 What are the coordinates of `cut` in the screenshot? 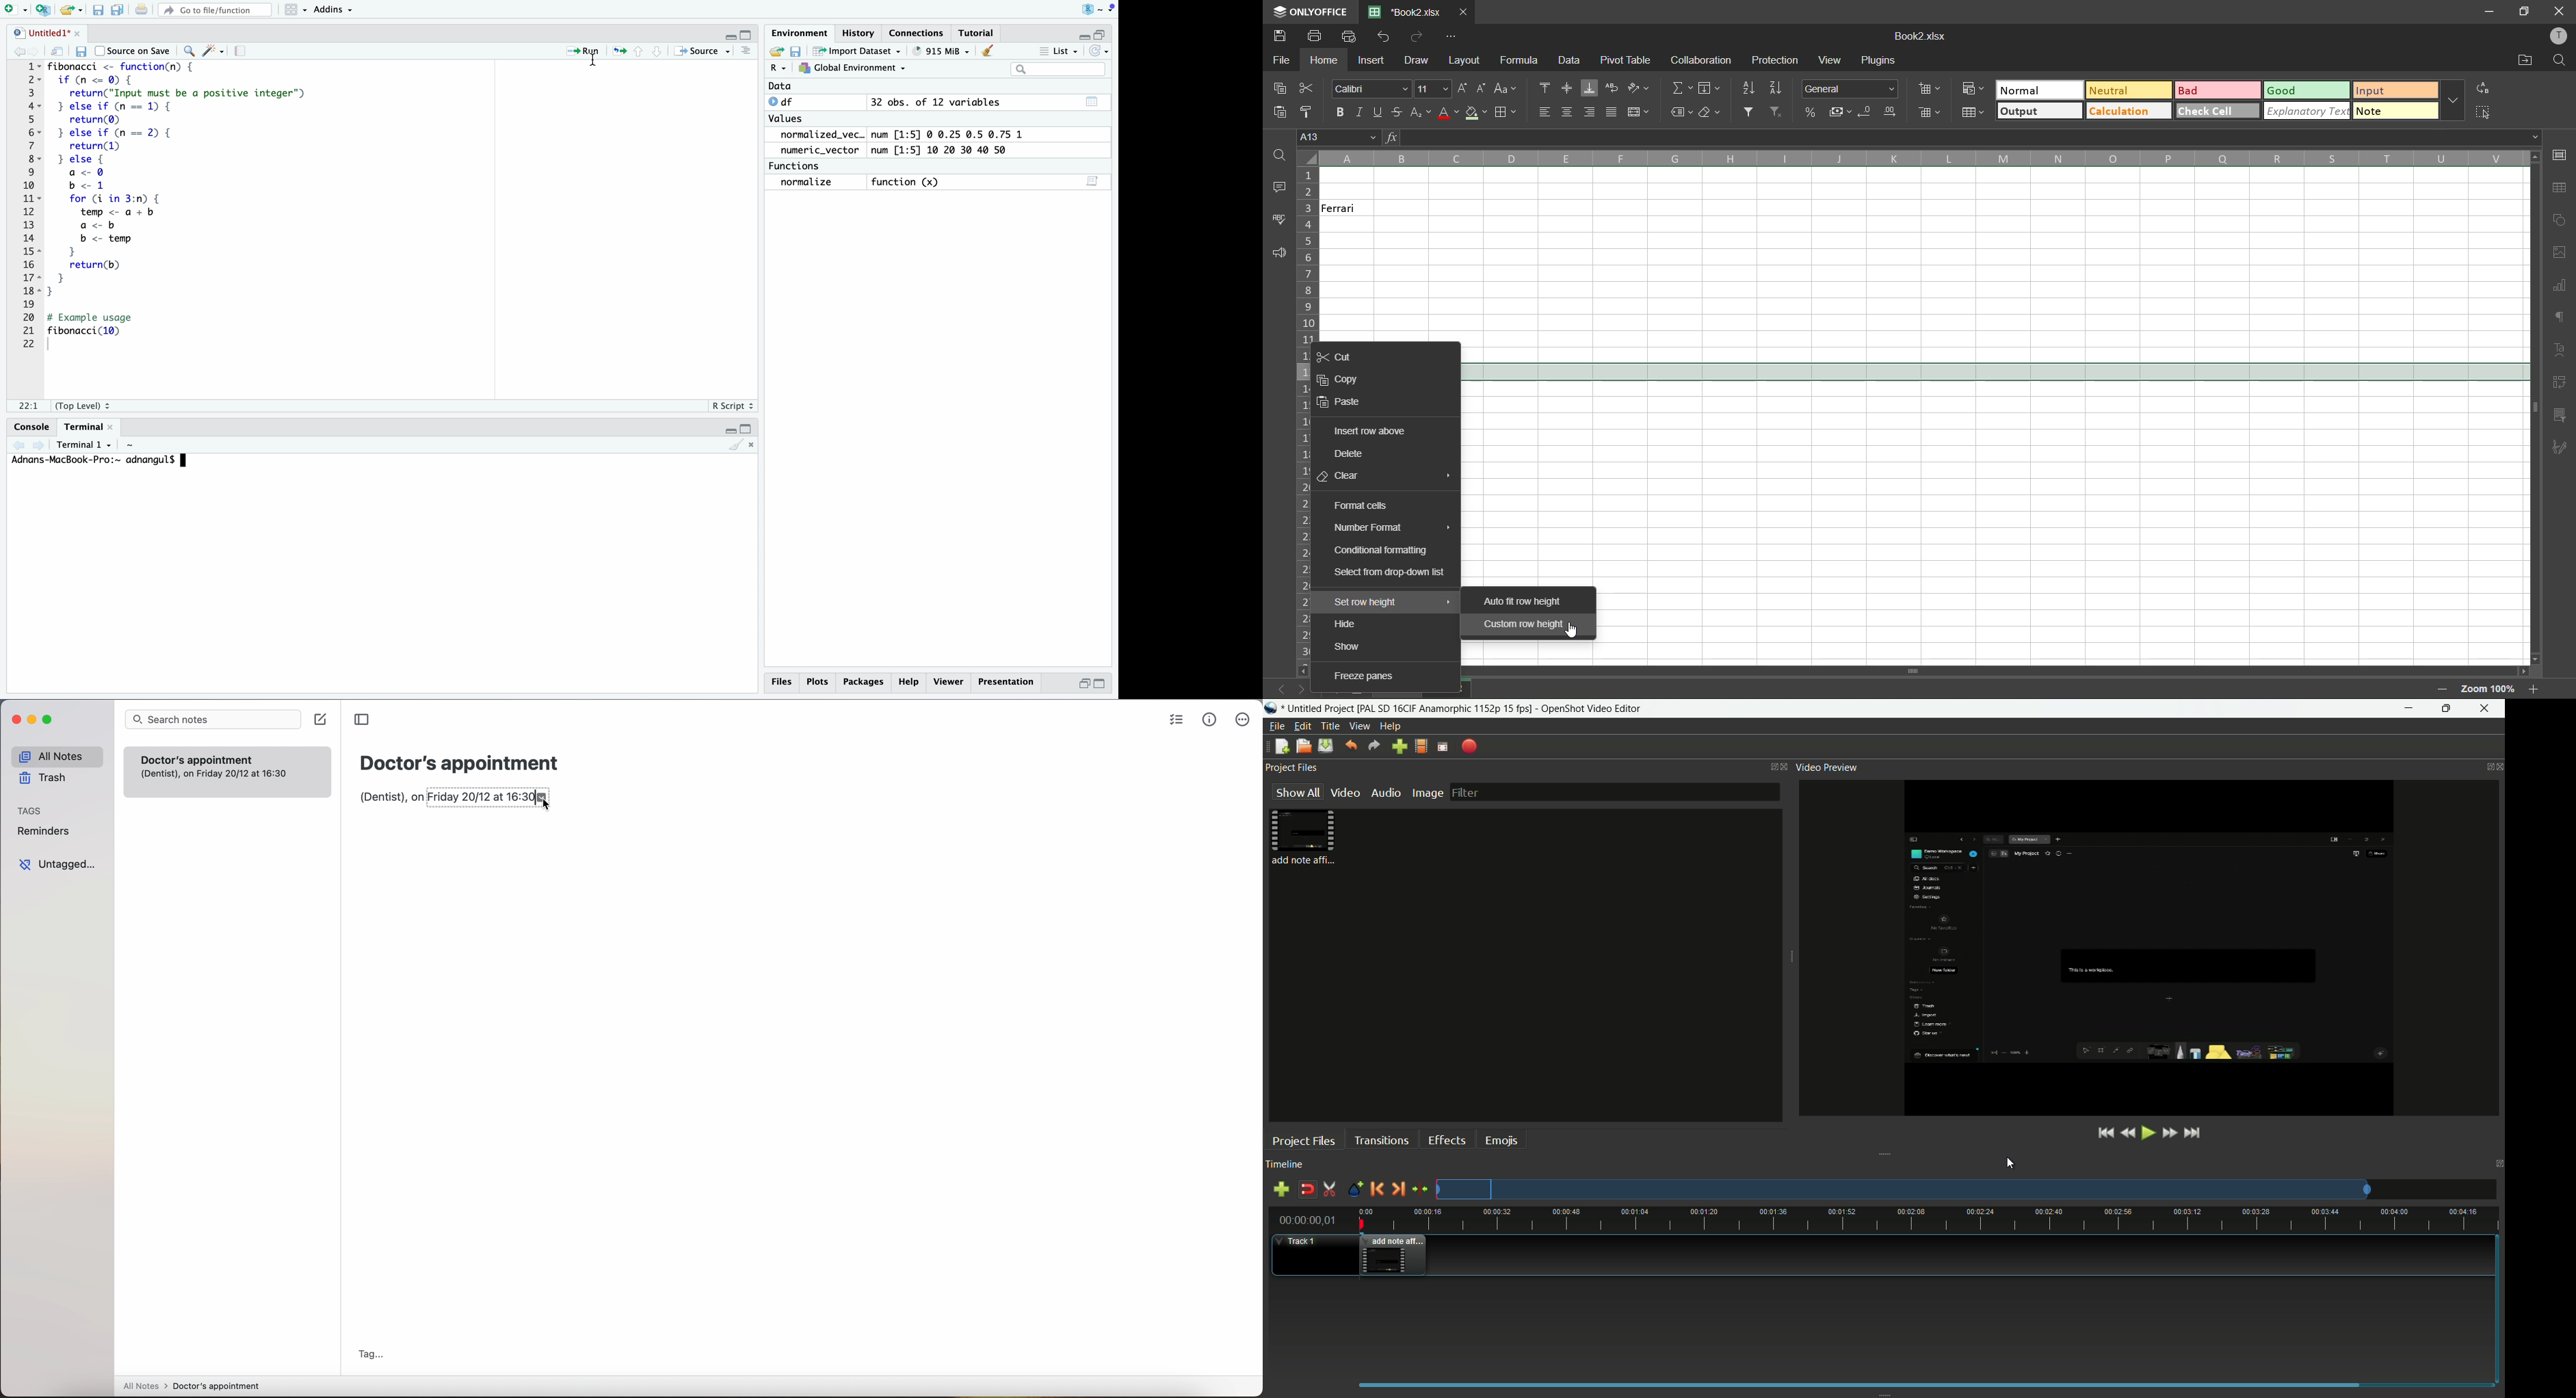 It's located at (1338, 356).